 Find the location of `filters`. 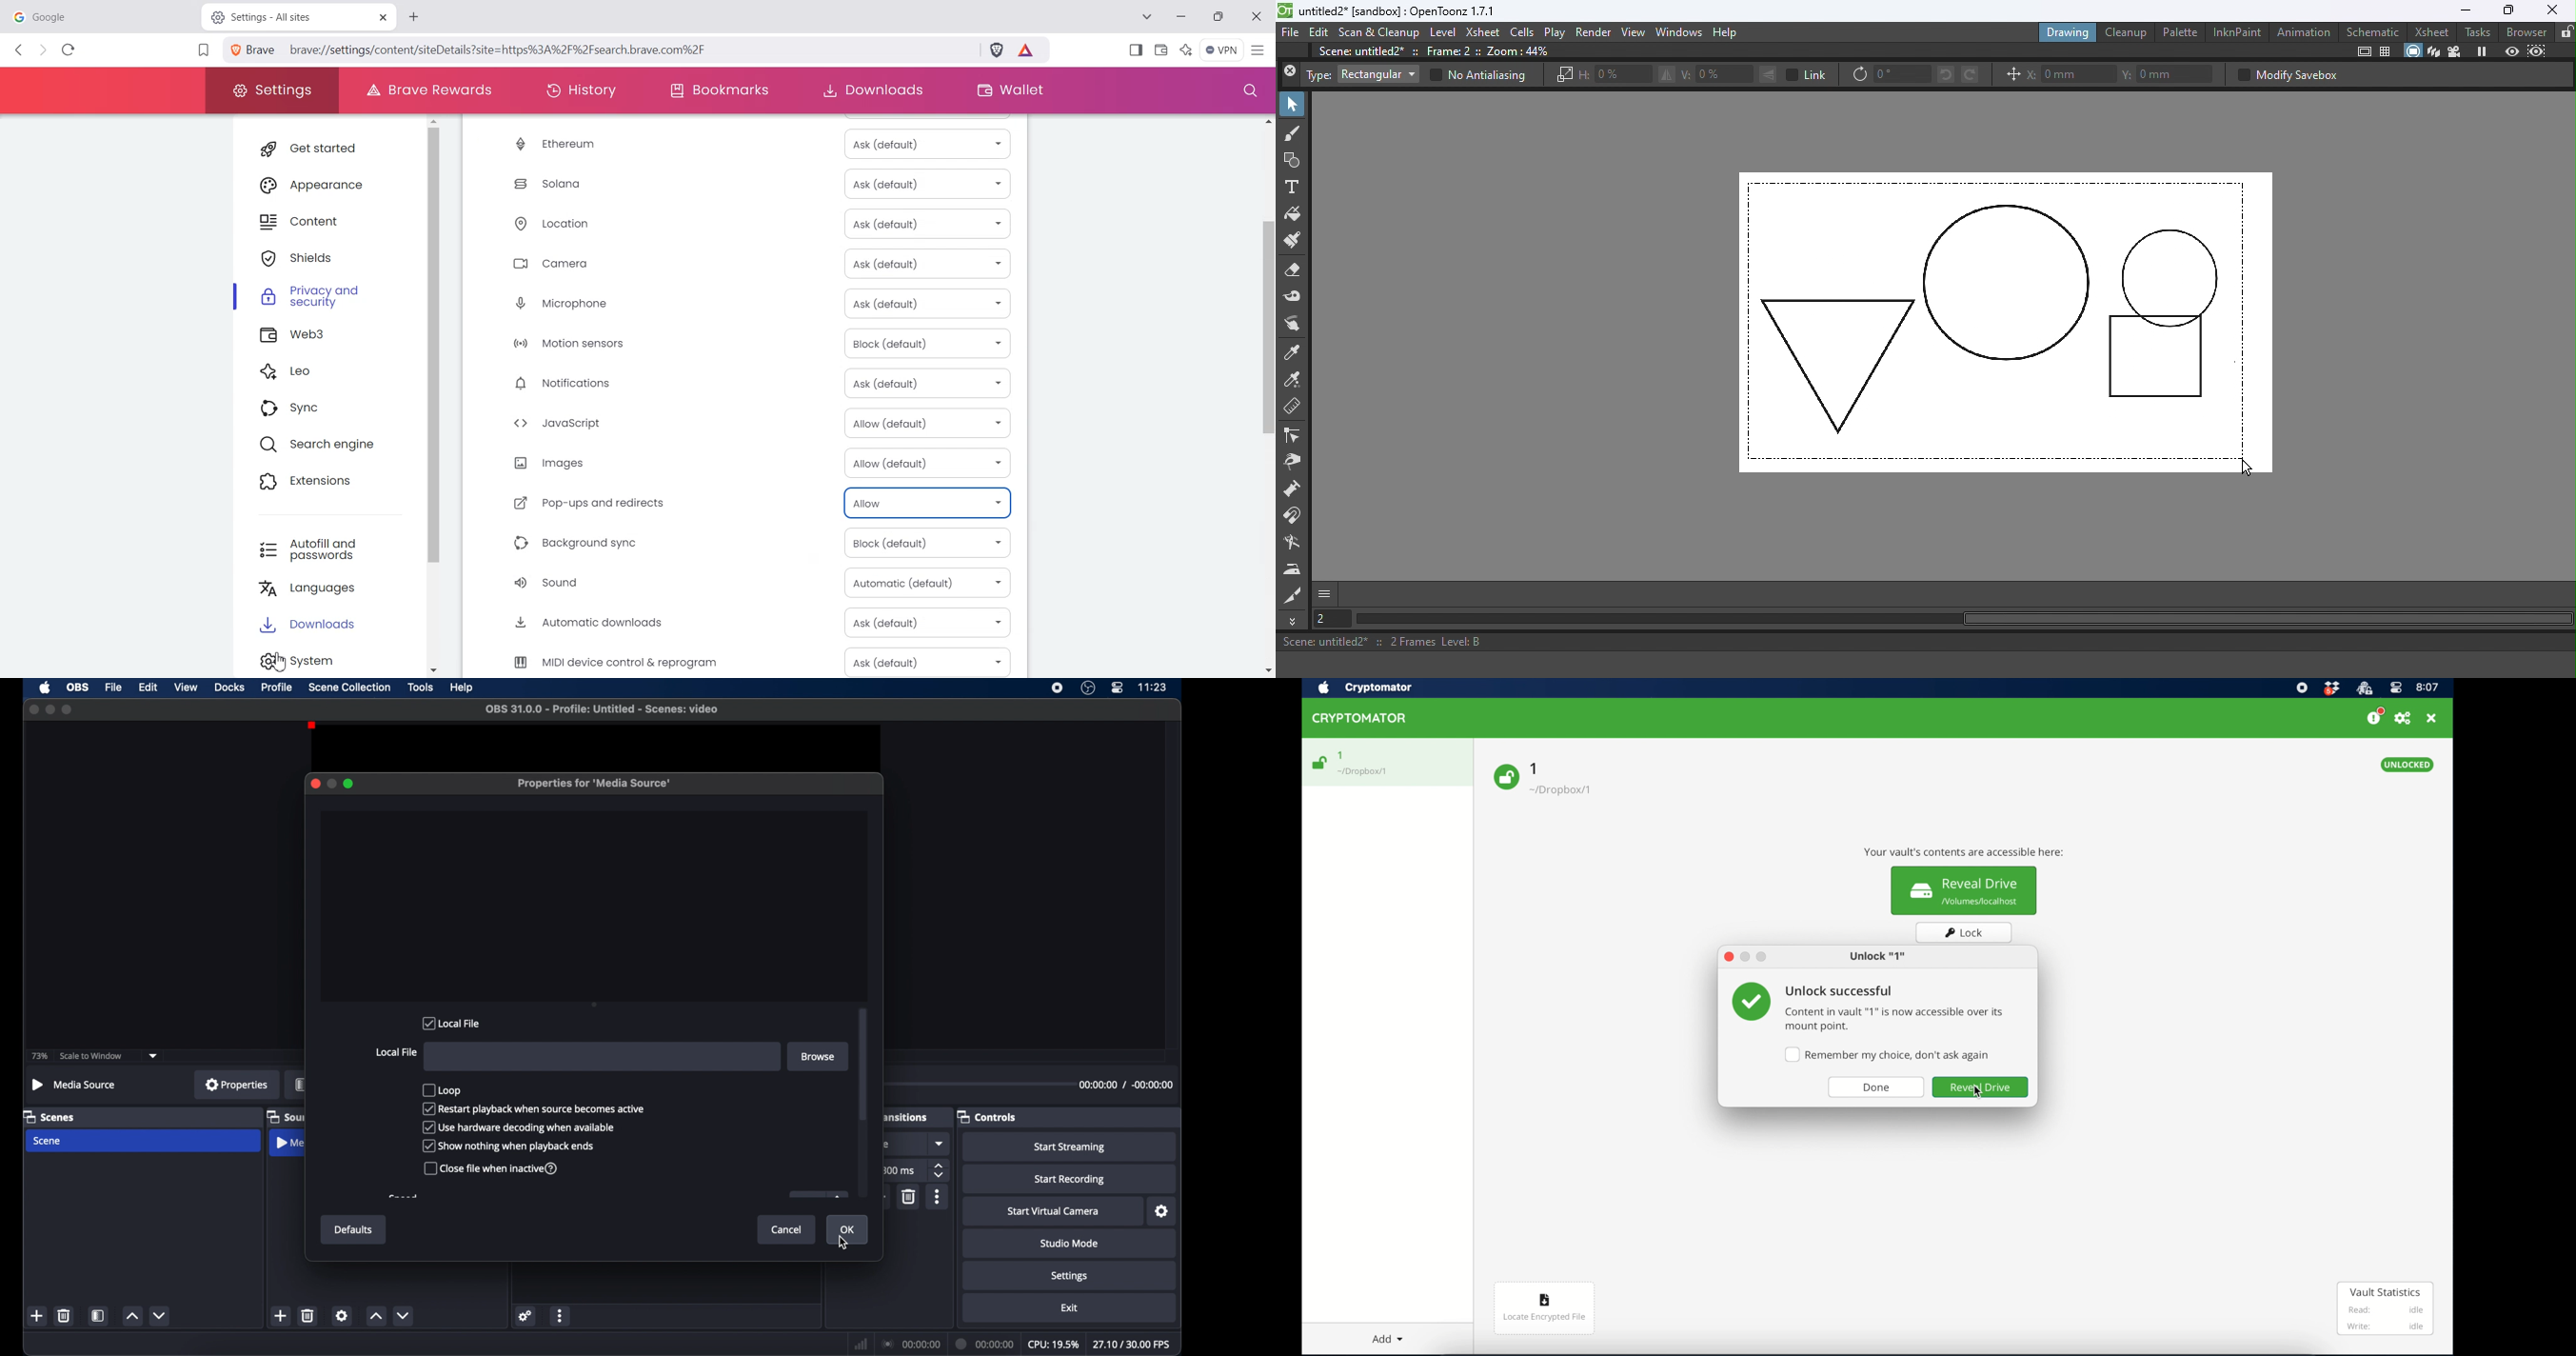

filters is located at coordinates (301, 1084).